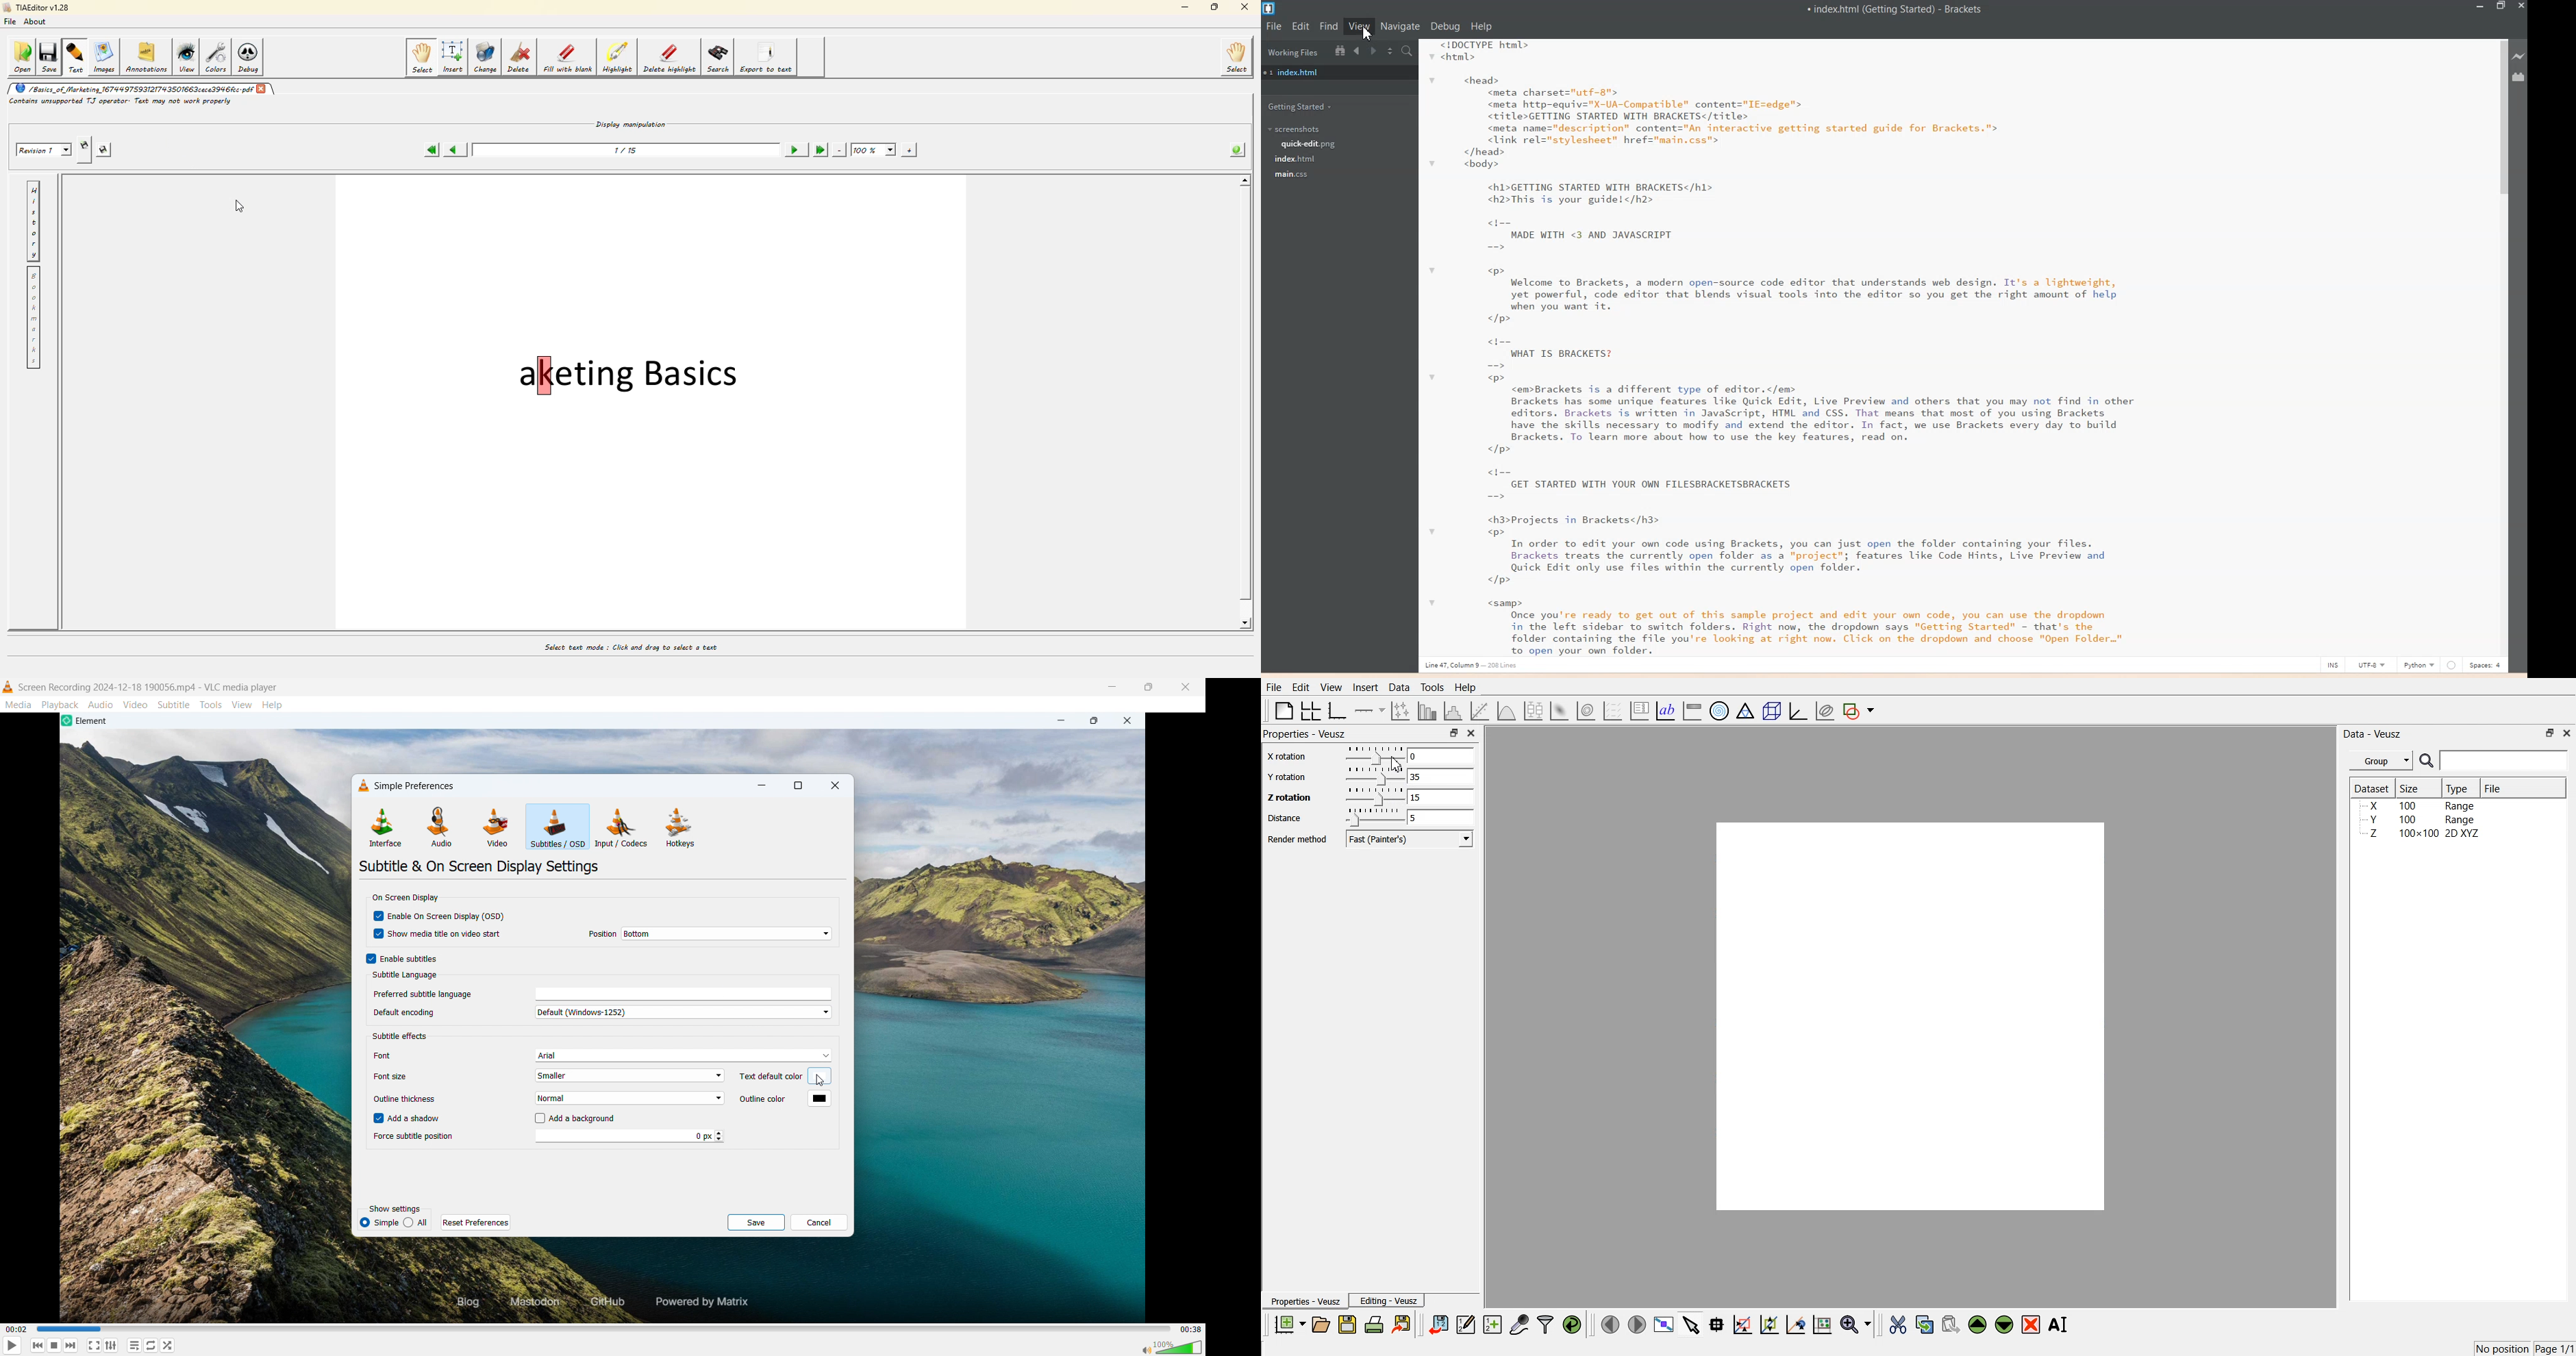  Describe the element at coordinates (1311, 712) in the screenshot. I see `Arrange graph in grid` at that location.